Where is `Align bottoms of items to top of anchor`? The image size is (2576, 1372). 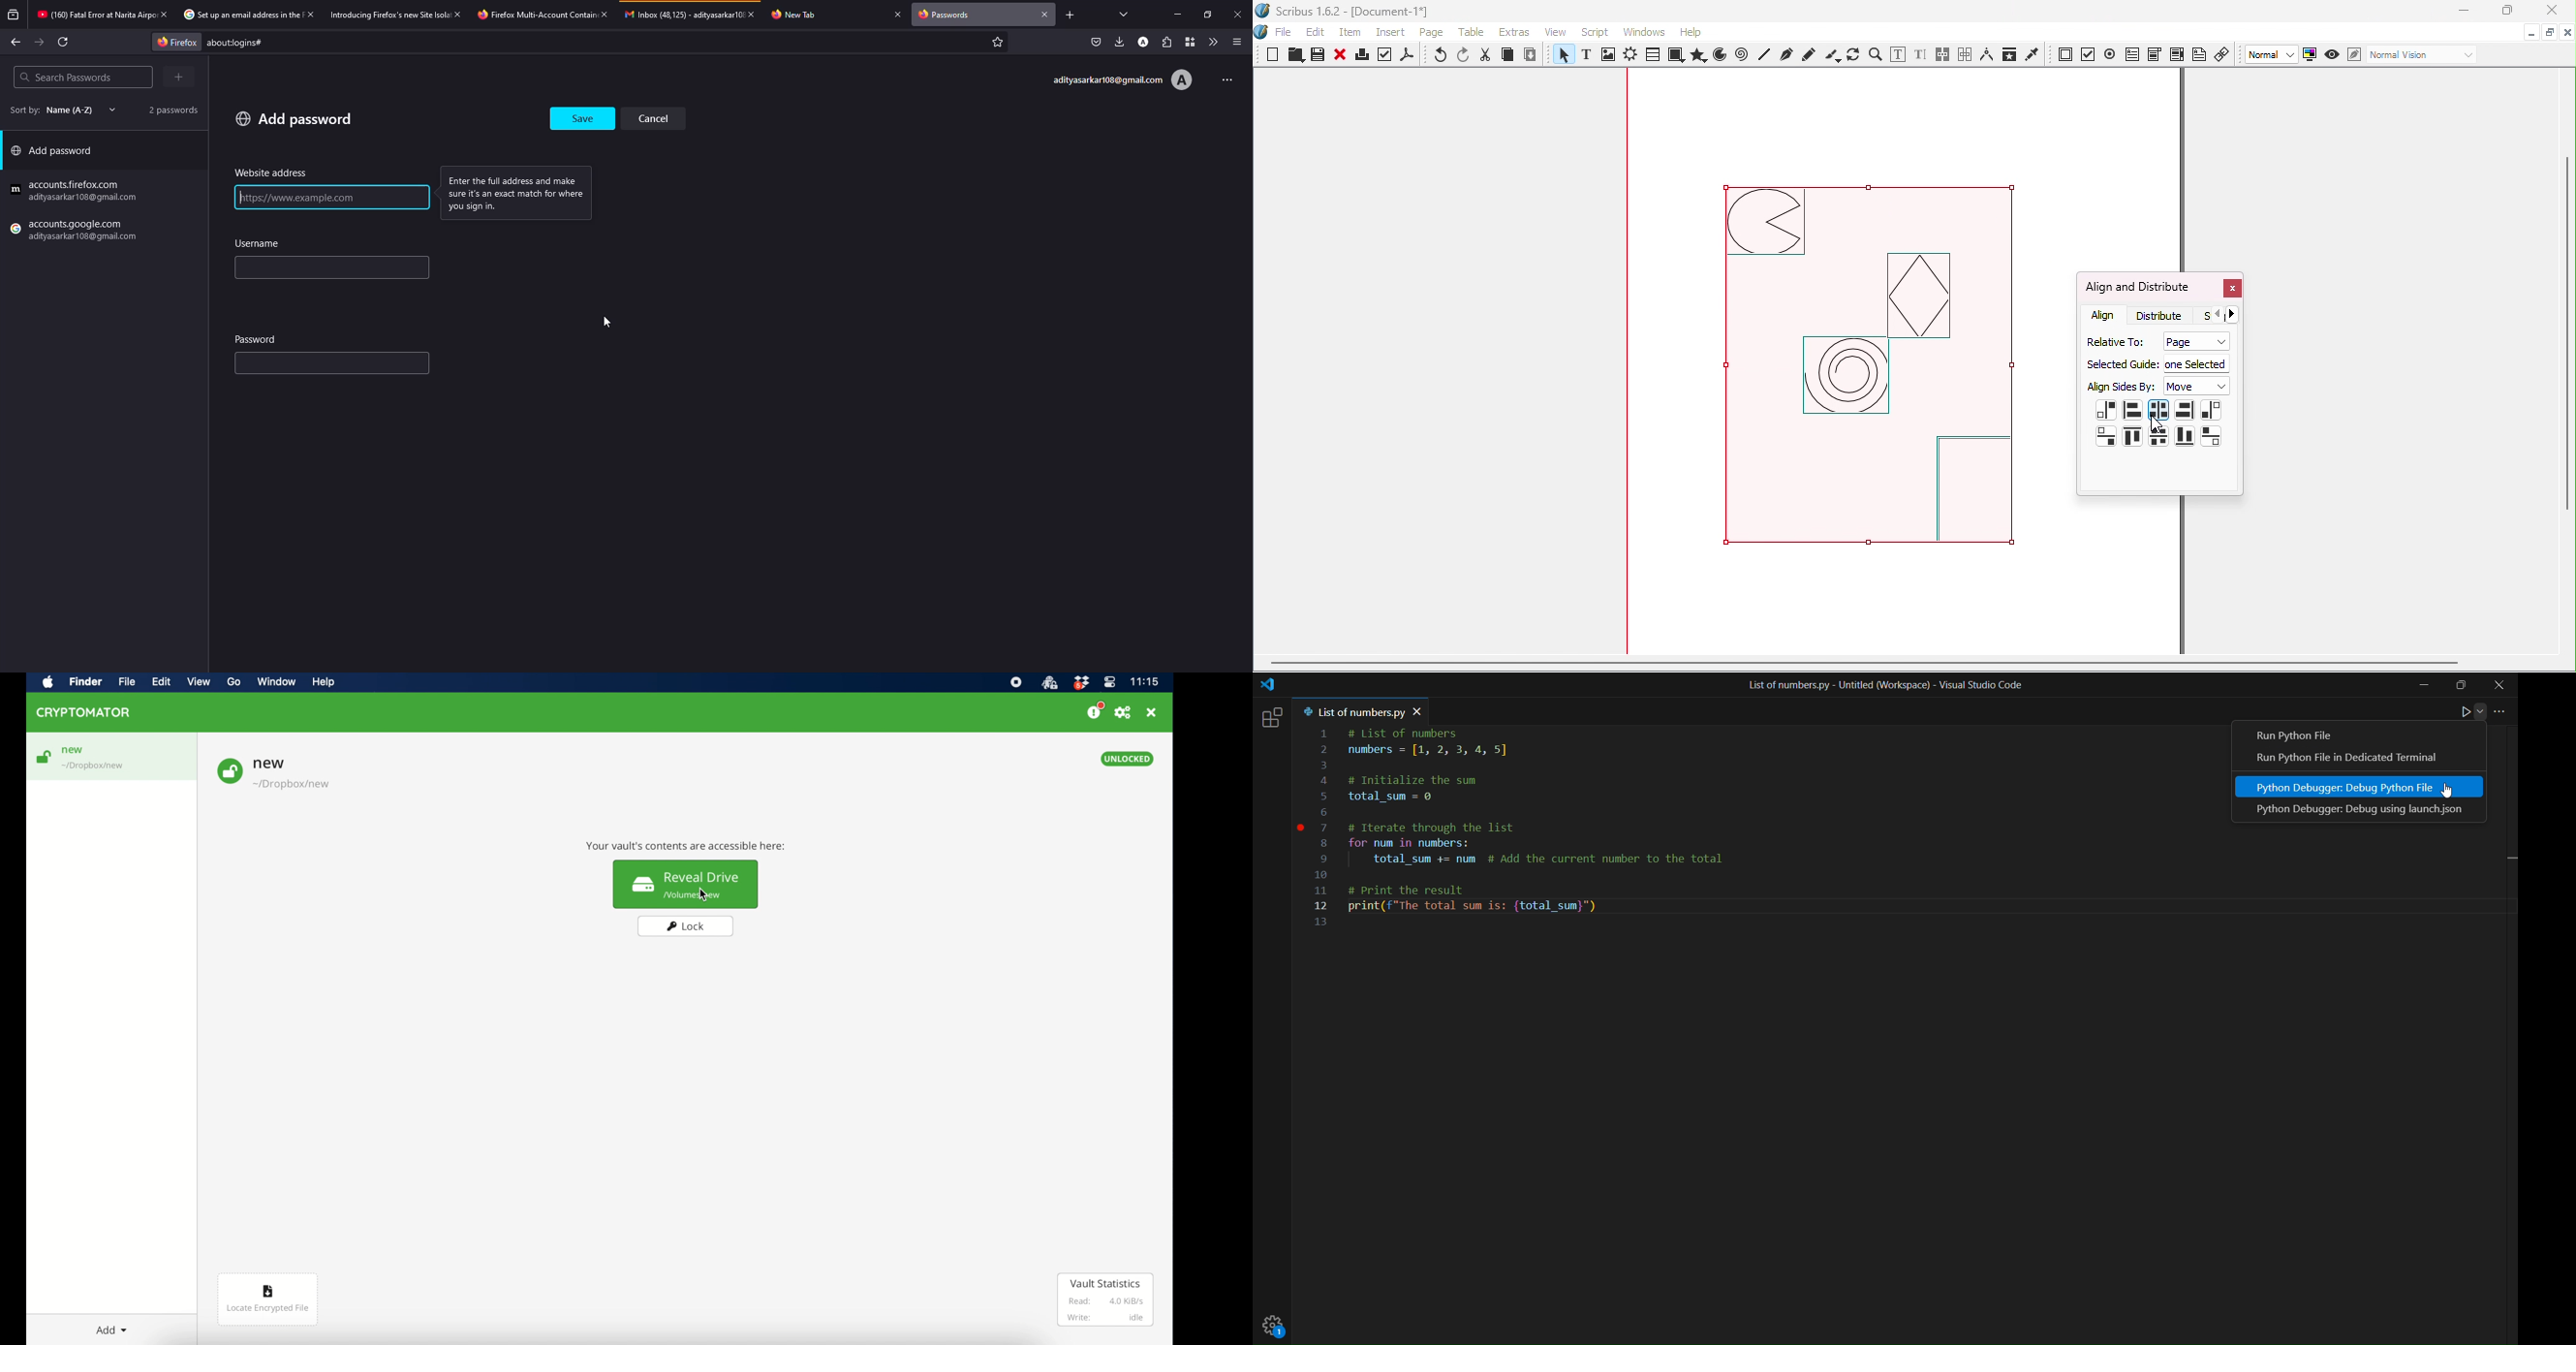 Align bottoms of items to top of anchor is located at coordinates (2107, 436).